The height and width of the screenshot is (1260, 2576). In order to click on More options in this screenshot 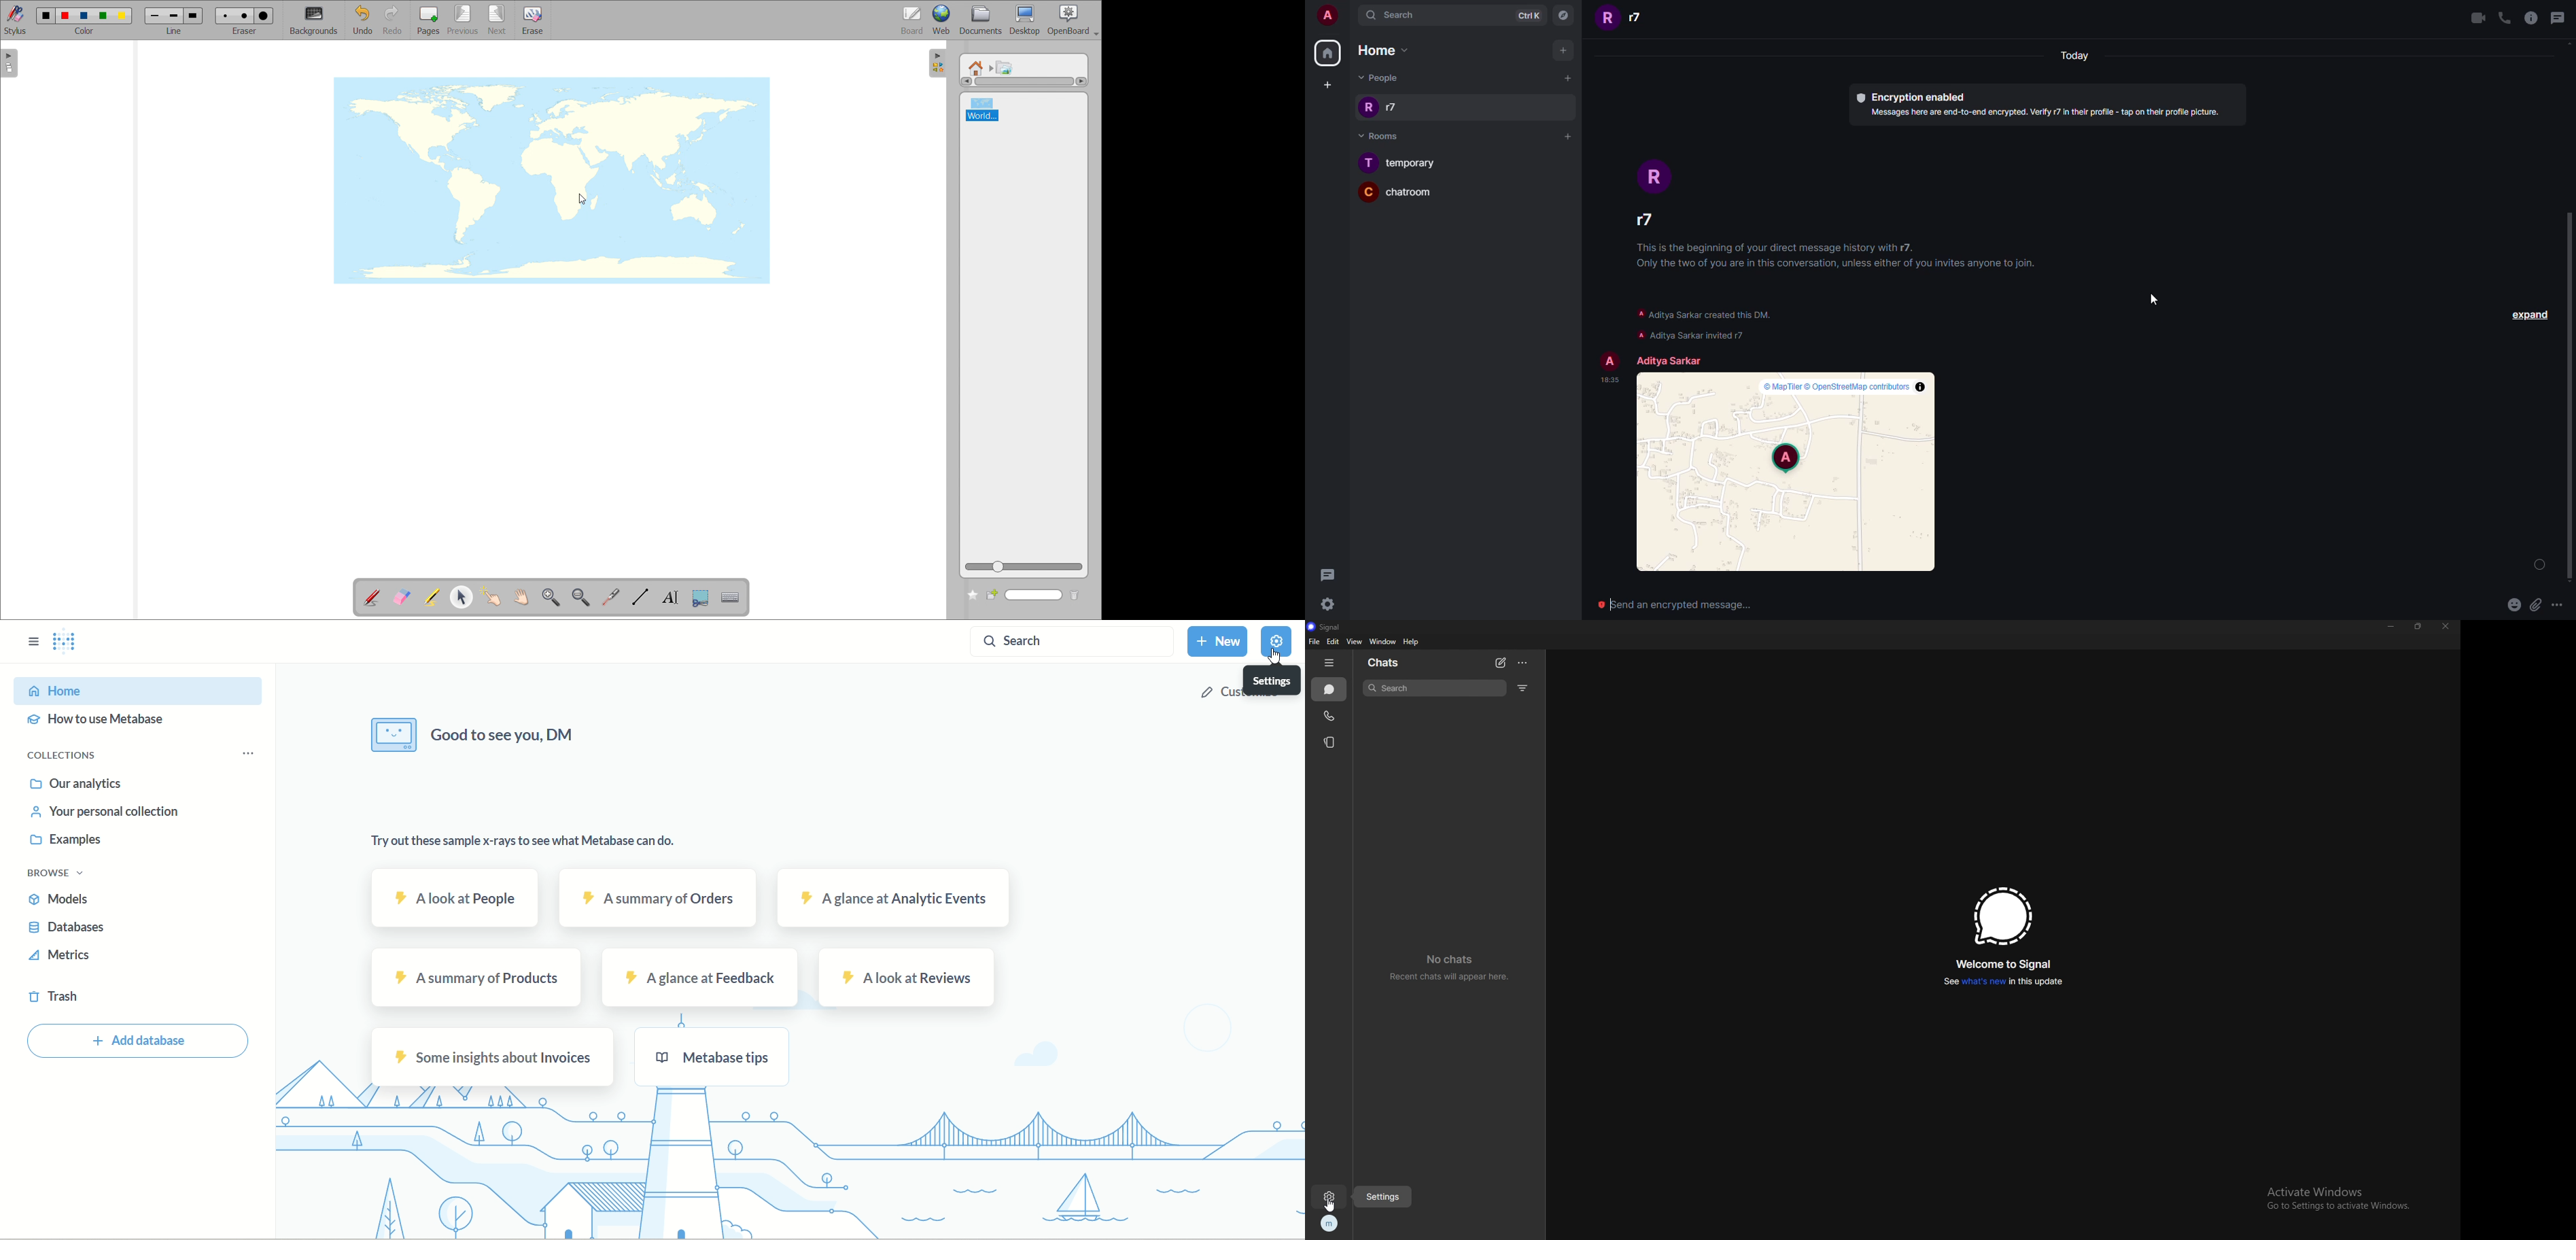, I will do `click(2559, 604)`.